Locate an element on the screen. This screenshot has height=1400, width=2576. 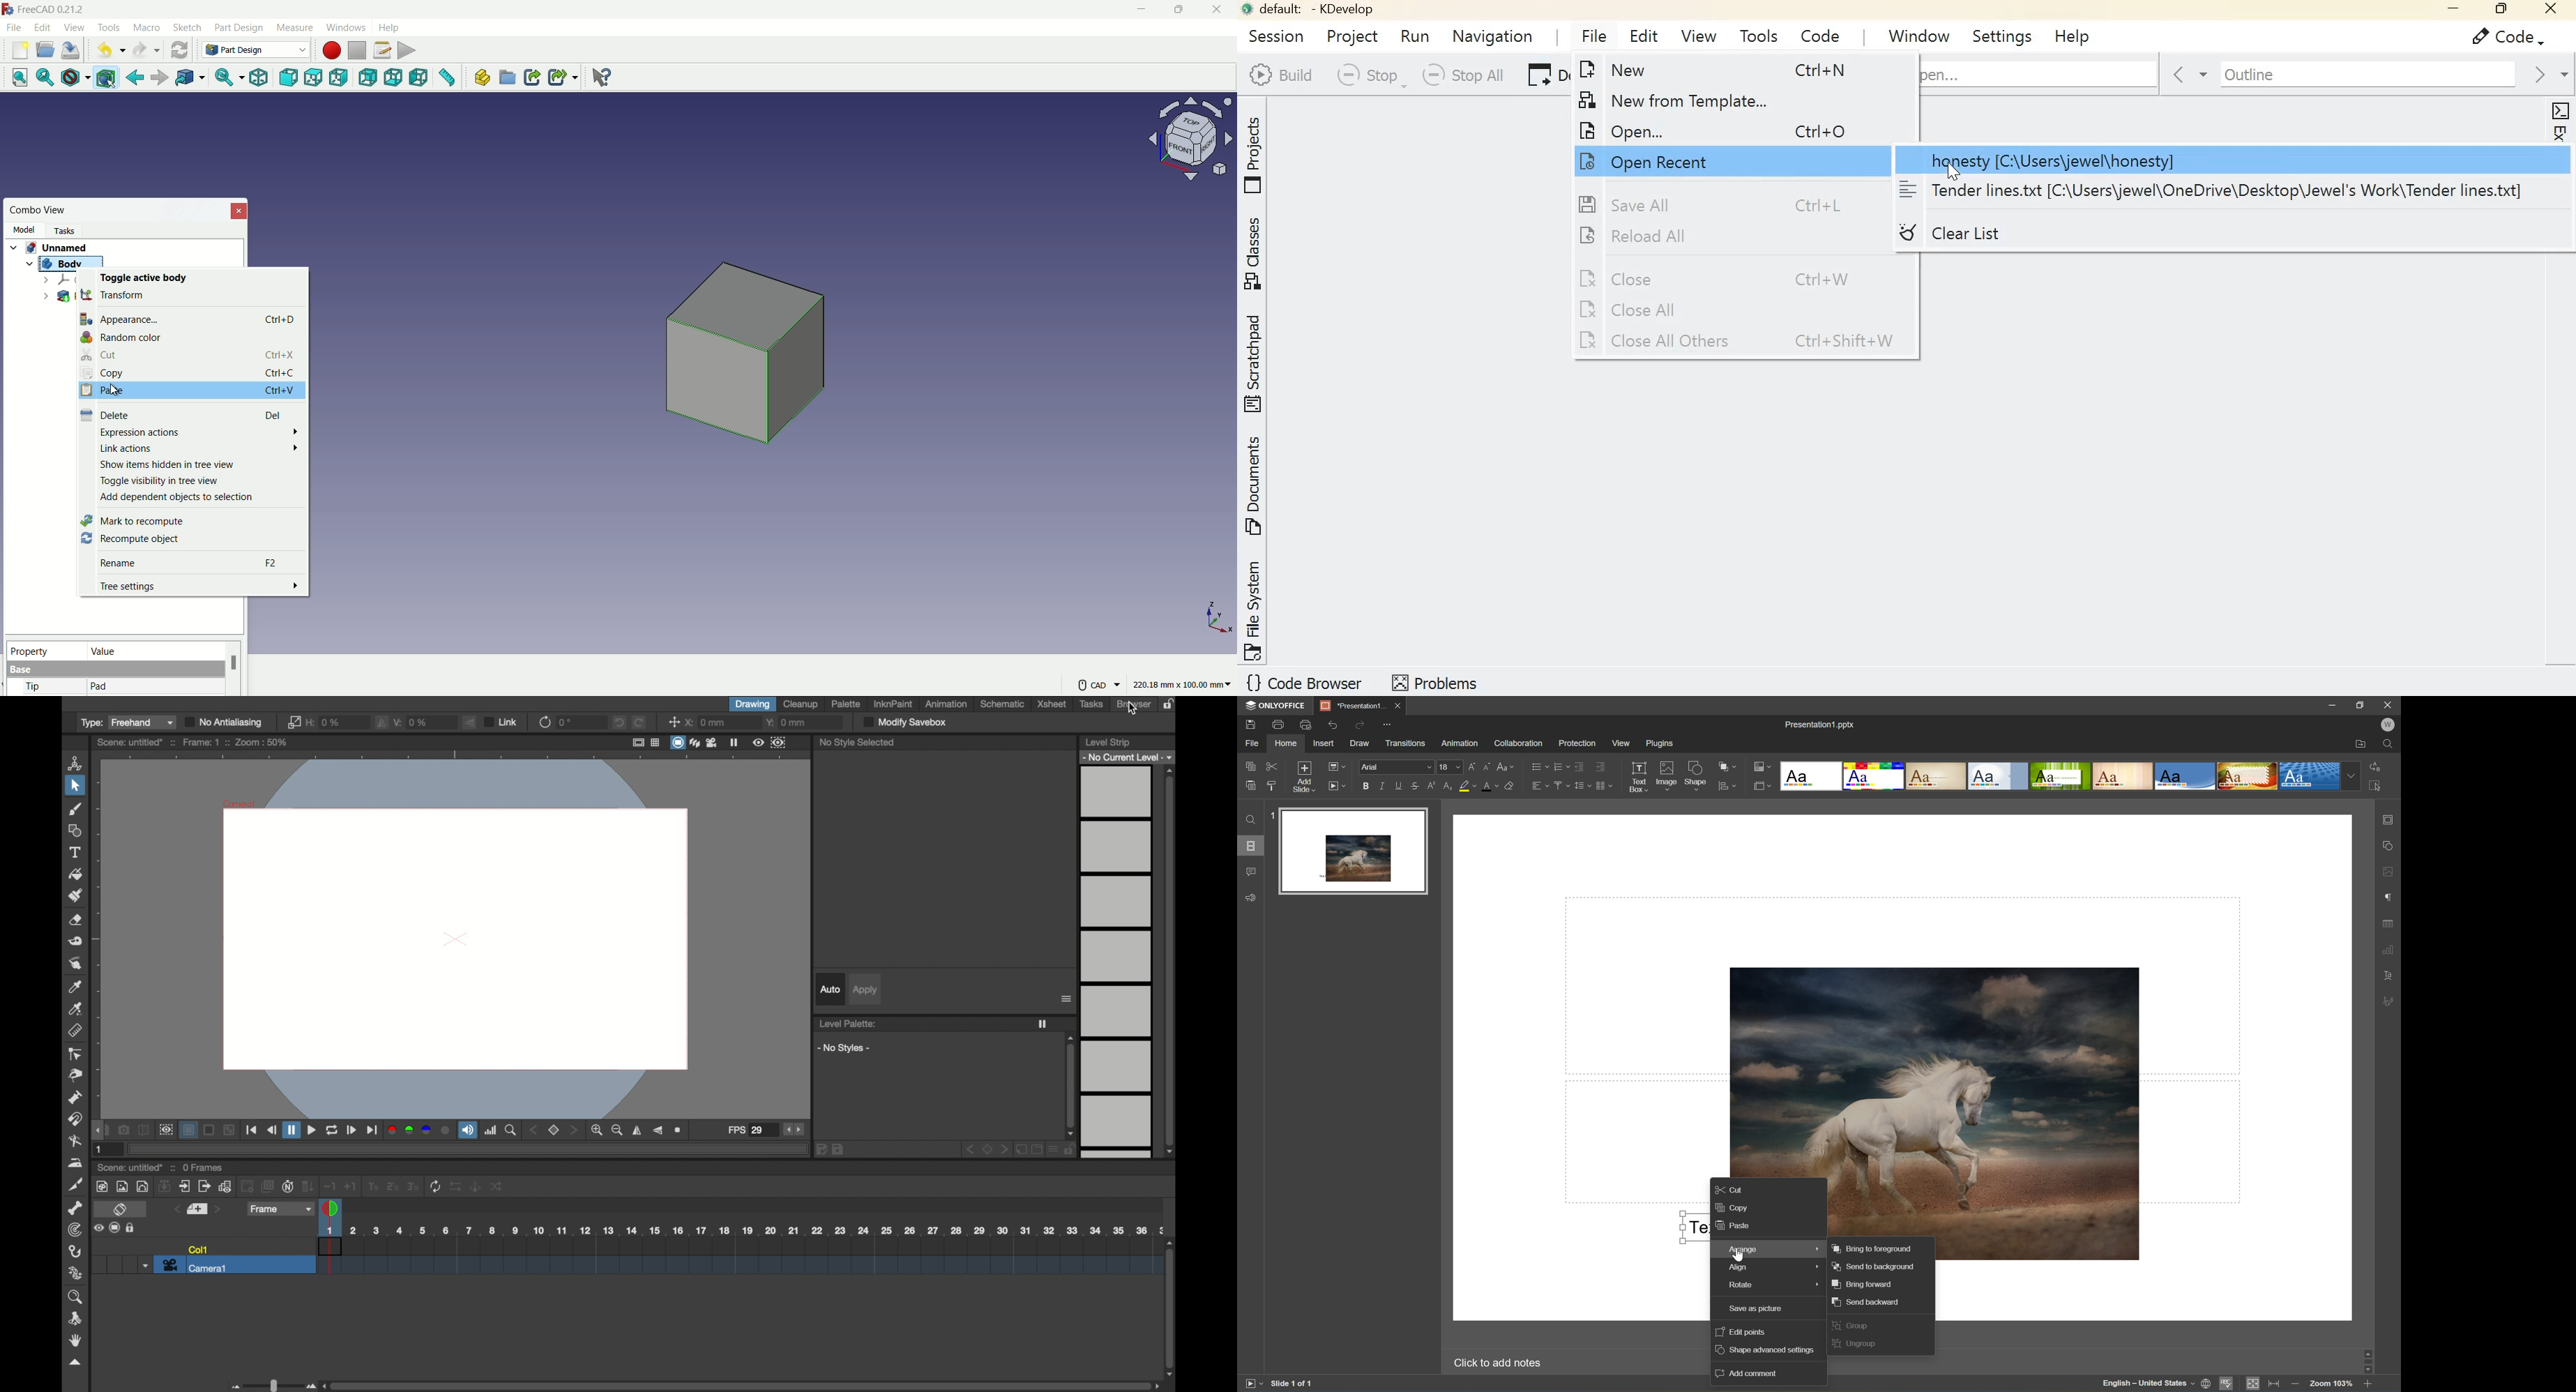
Cursor Position is located at coordinates (1738, 1256).